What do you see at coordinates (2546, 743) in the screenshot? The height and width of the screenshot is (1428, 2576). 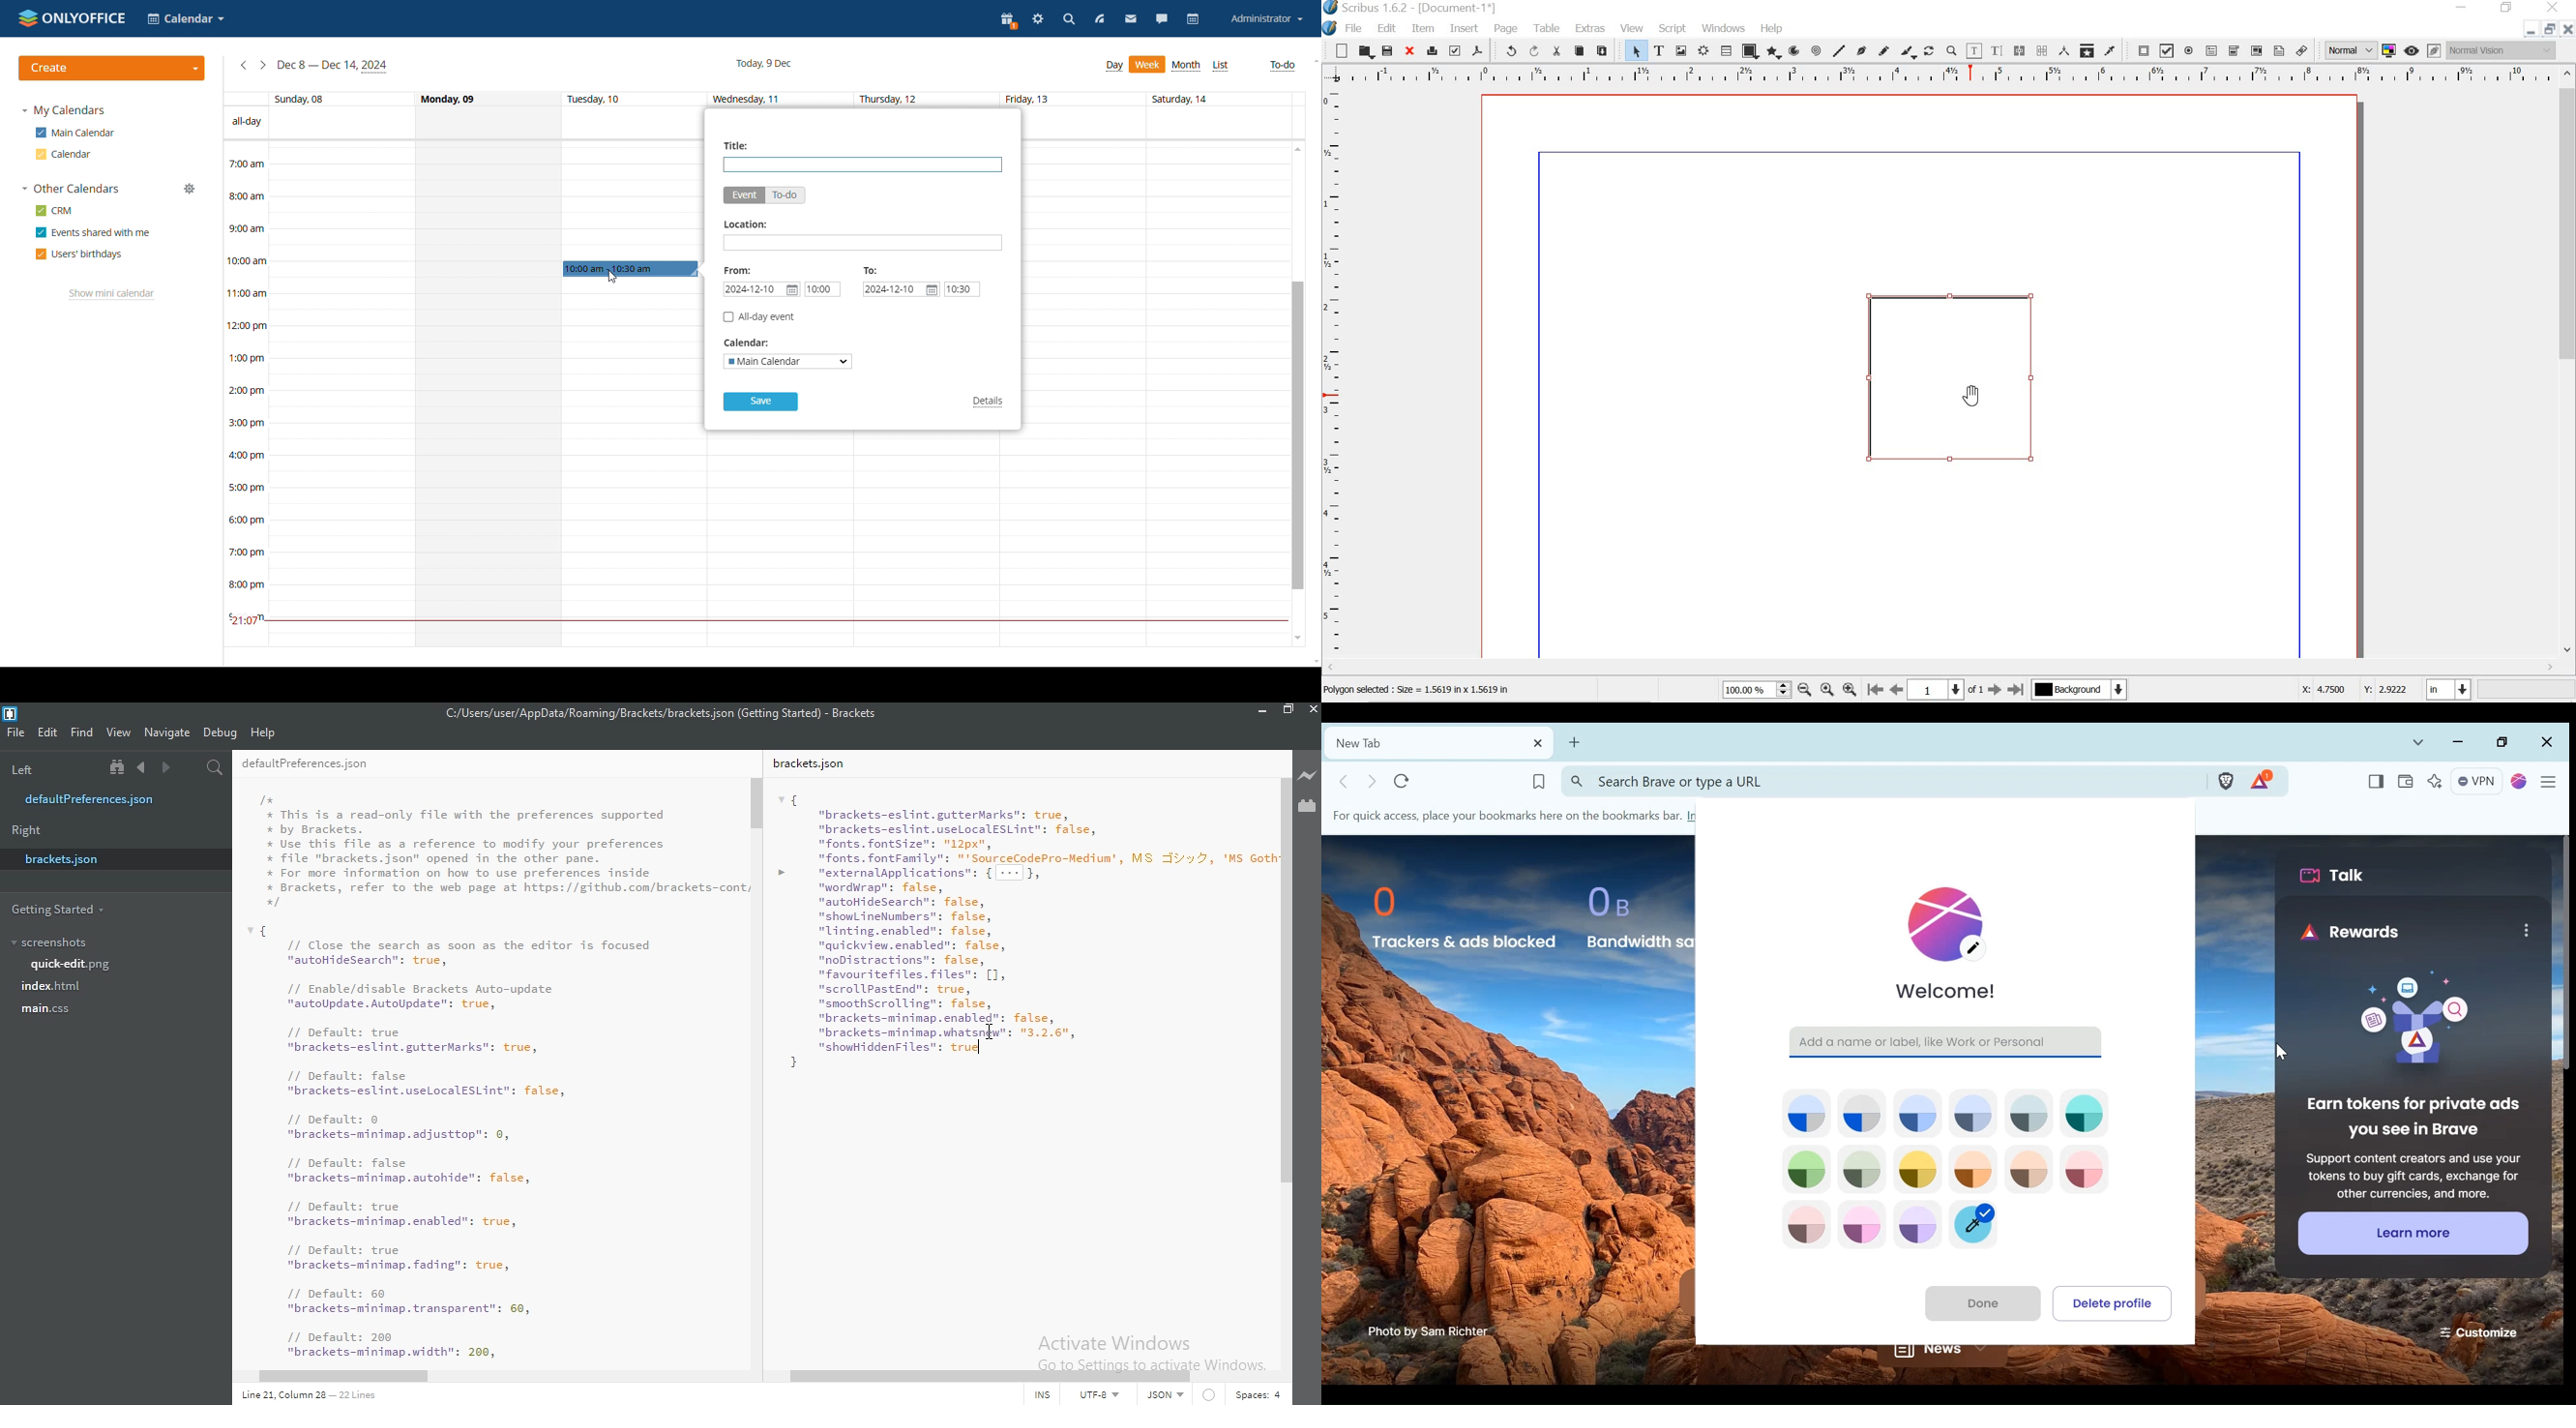 I see `Close` at bounding box center [2546, 743].